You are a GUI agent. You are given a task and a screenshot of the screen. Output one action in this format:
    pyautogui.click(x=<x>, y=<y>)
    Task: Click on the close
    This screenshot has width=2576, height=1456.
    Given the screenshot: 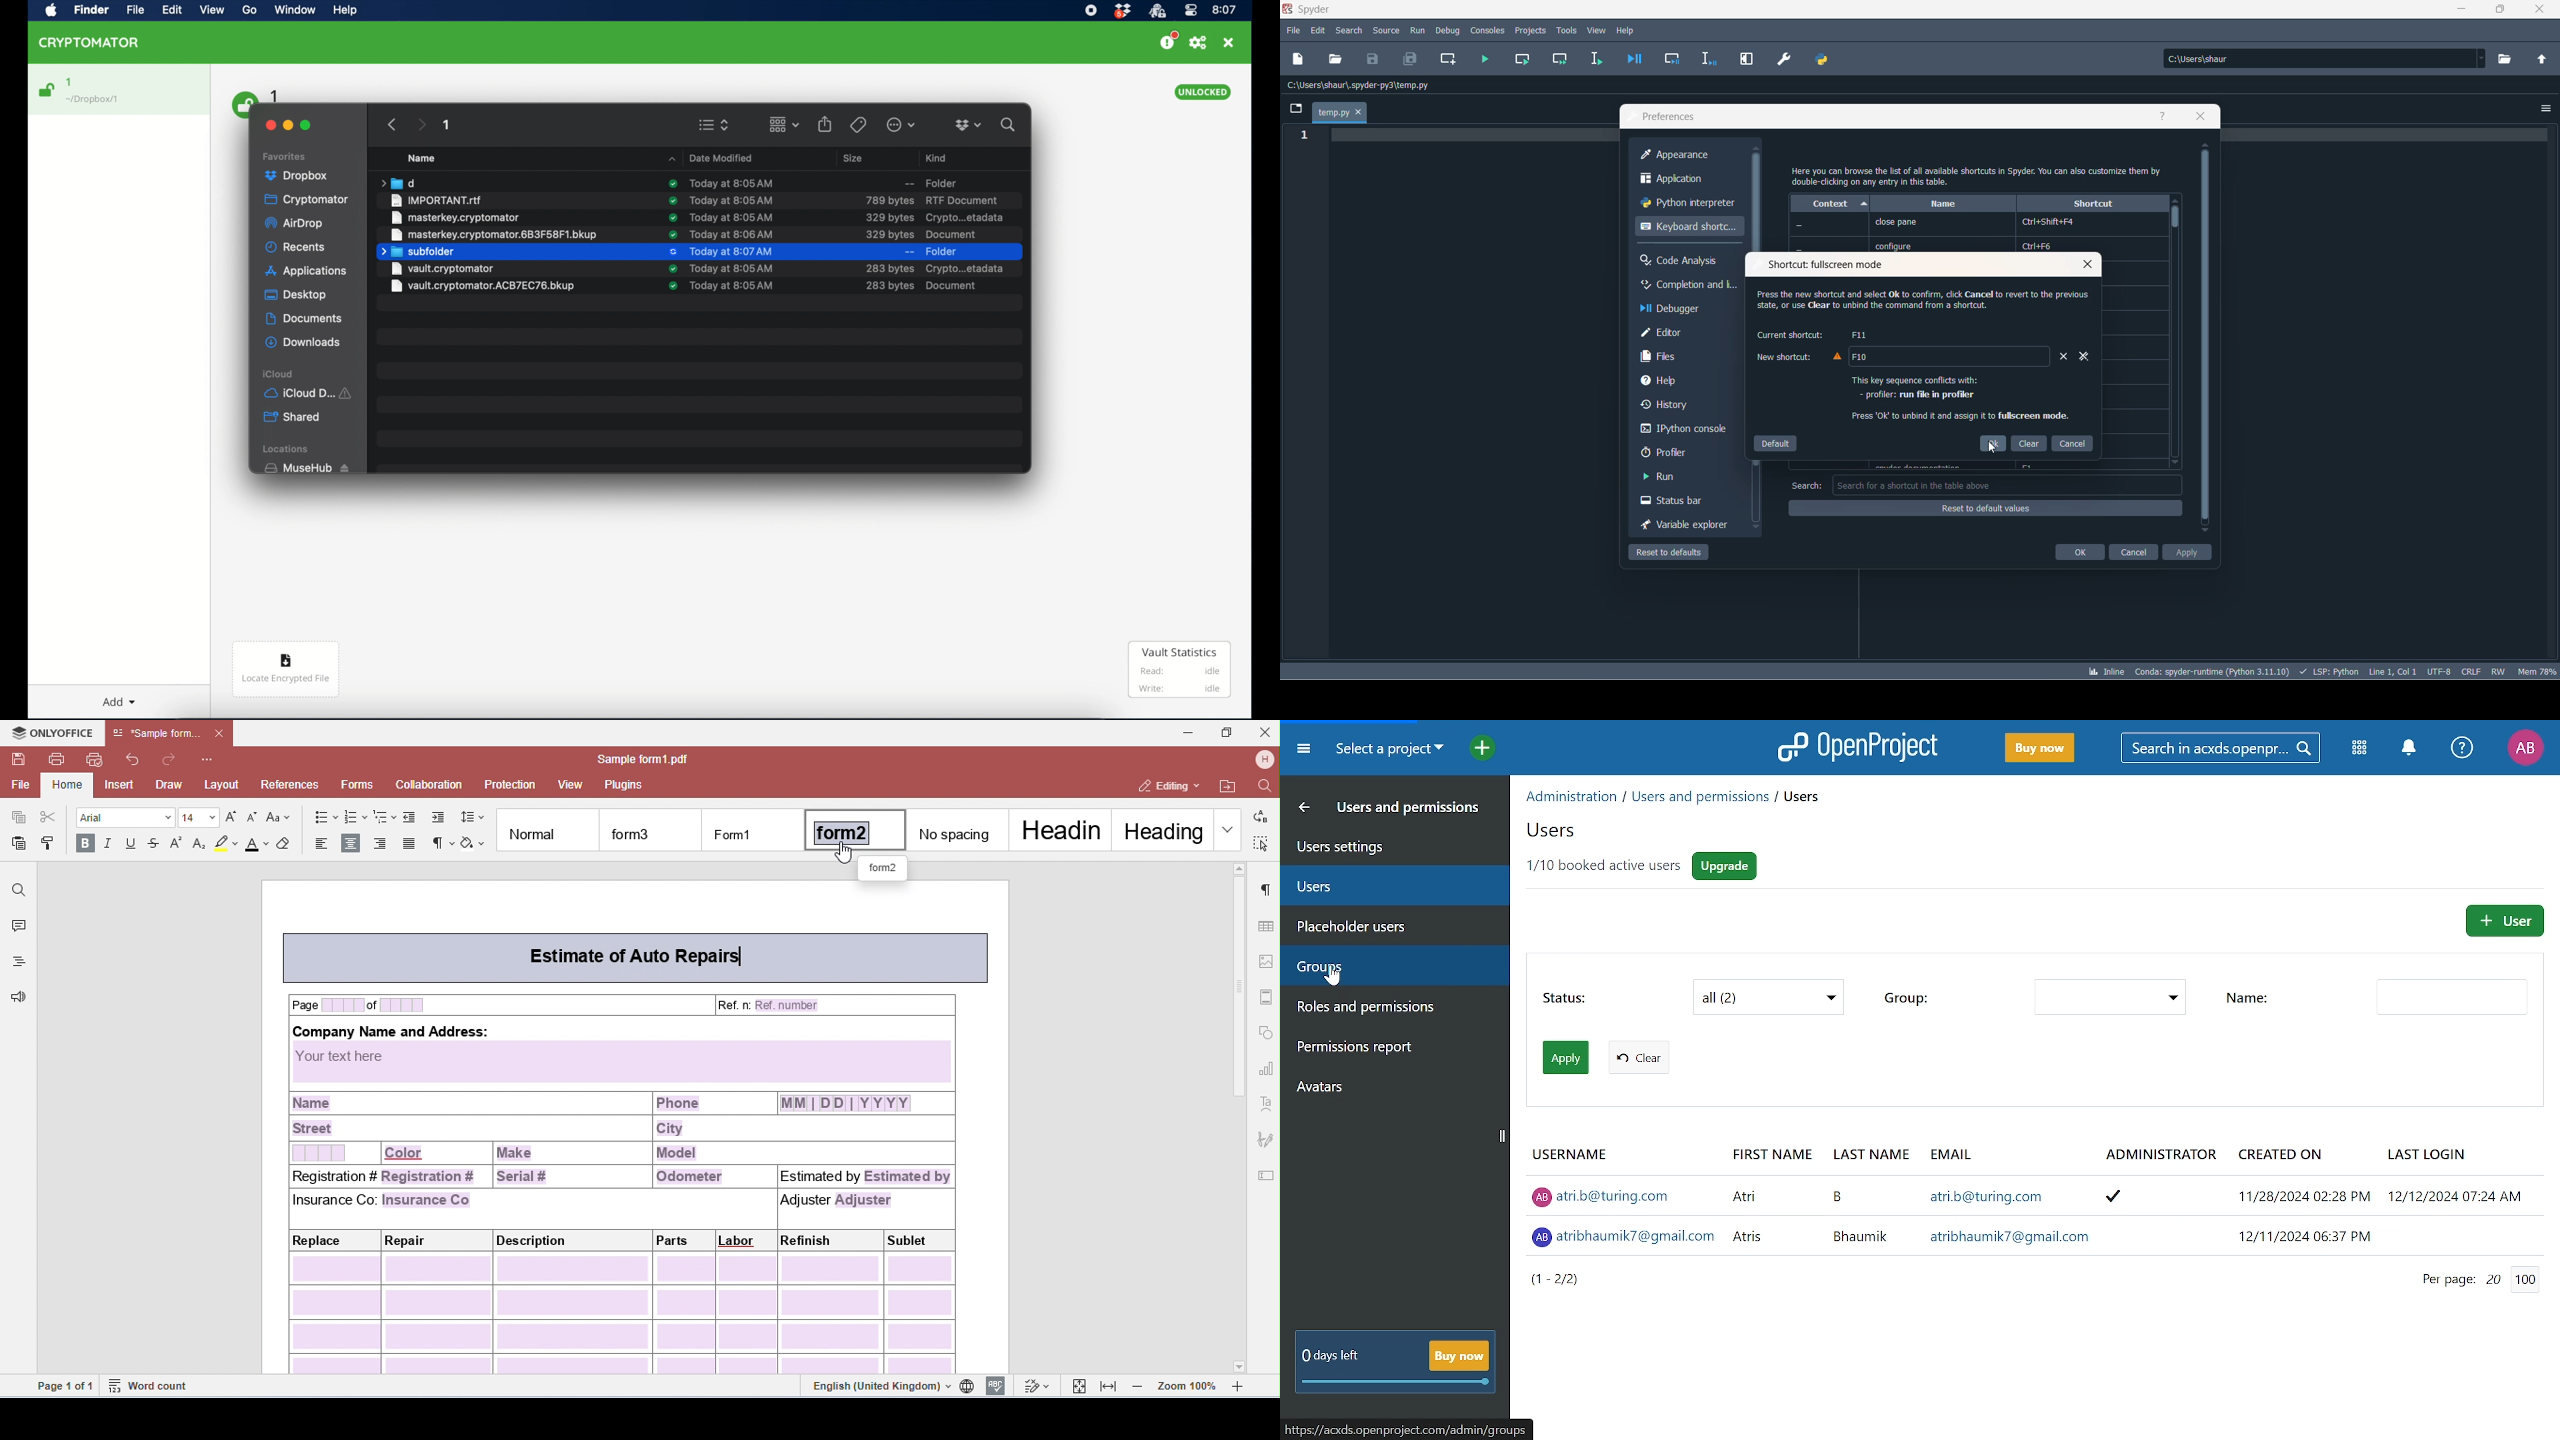 What is the action you would take?
    pyautogui.click(x=2084, y=265)
    